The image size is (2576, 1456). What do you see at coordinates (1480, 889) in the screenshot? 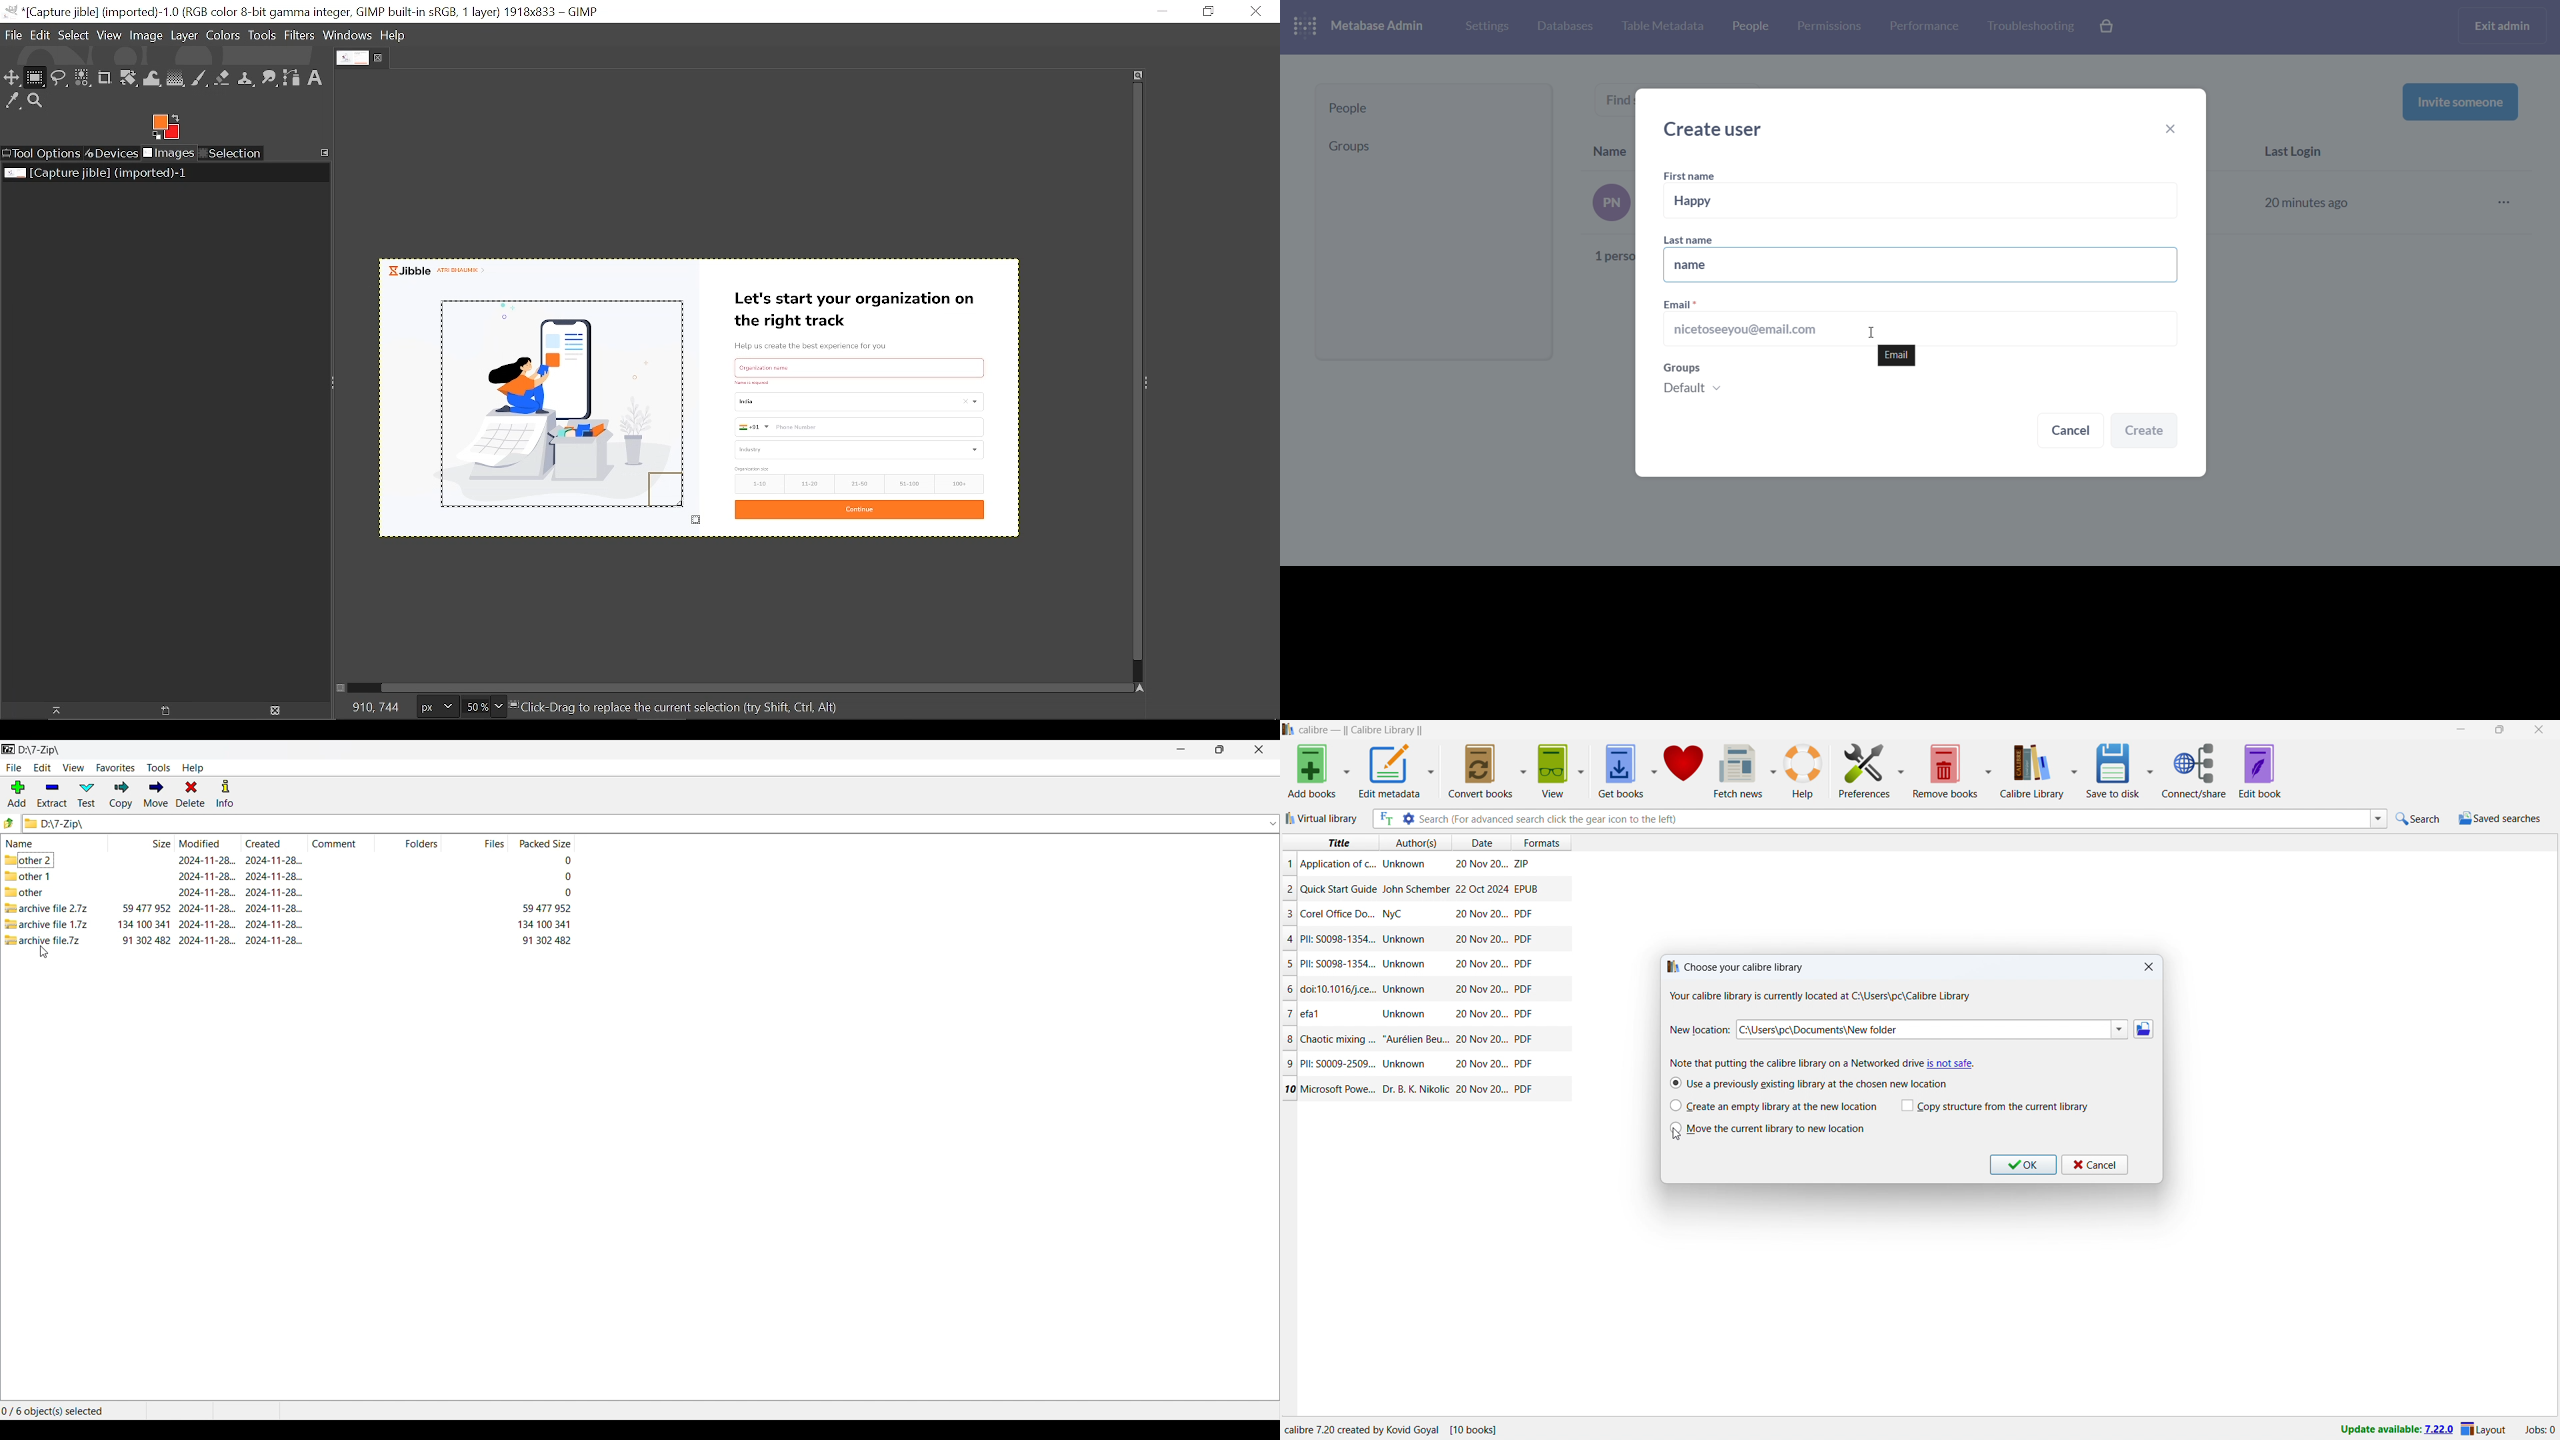
I see `Date` at bounding box center [1480, 889].